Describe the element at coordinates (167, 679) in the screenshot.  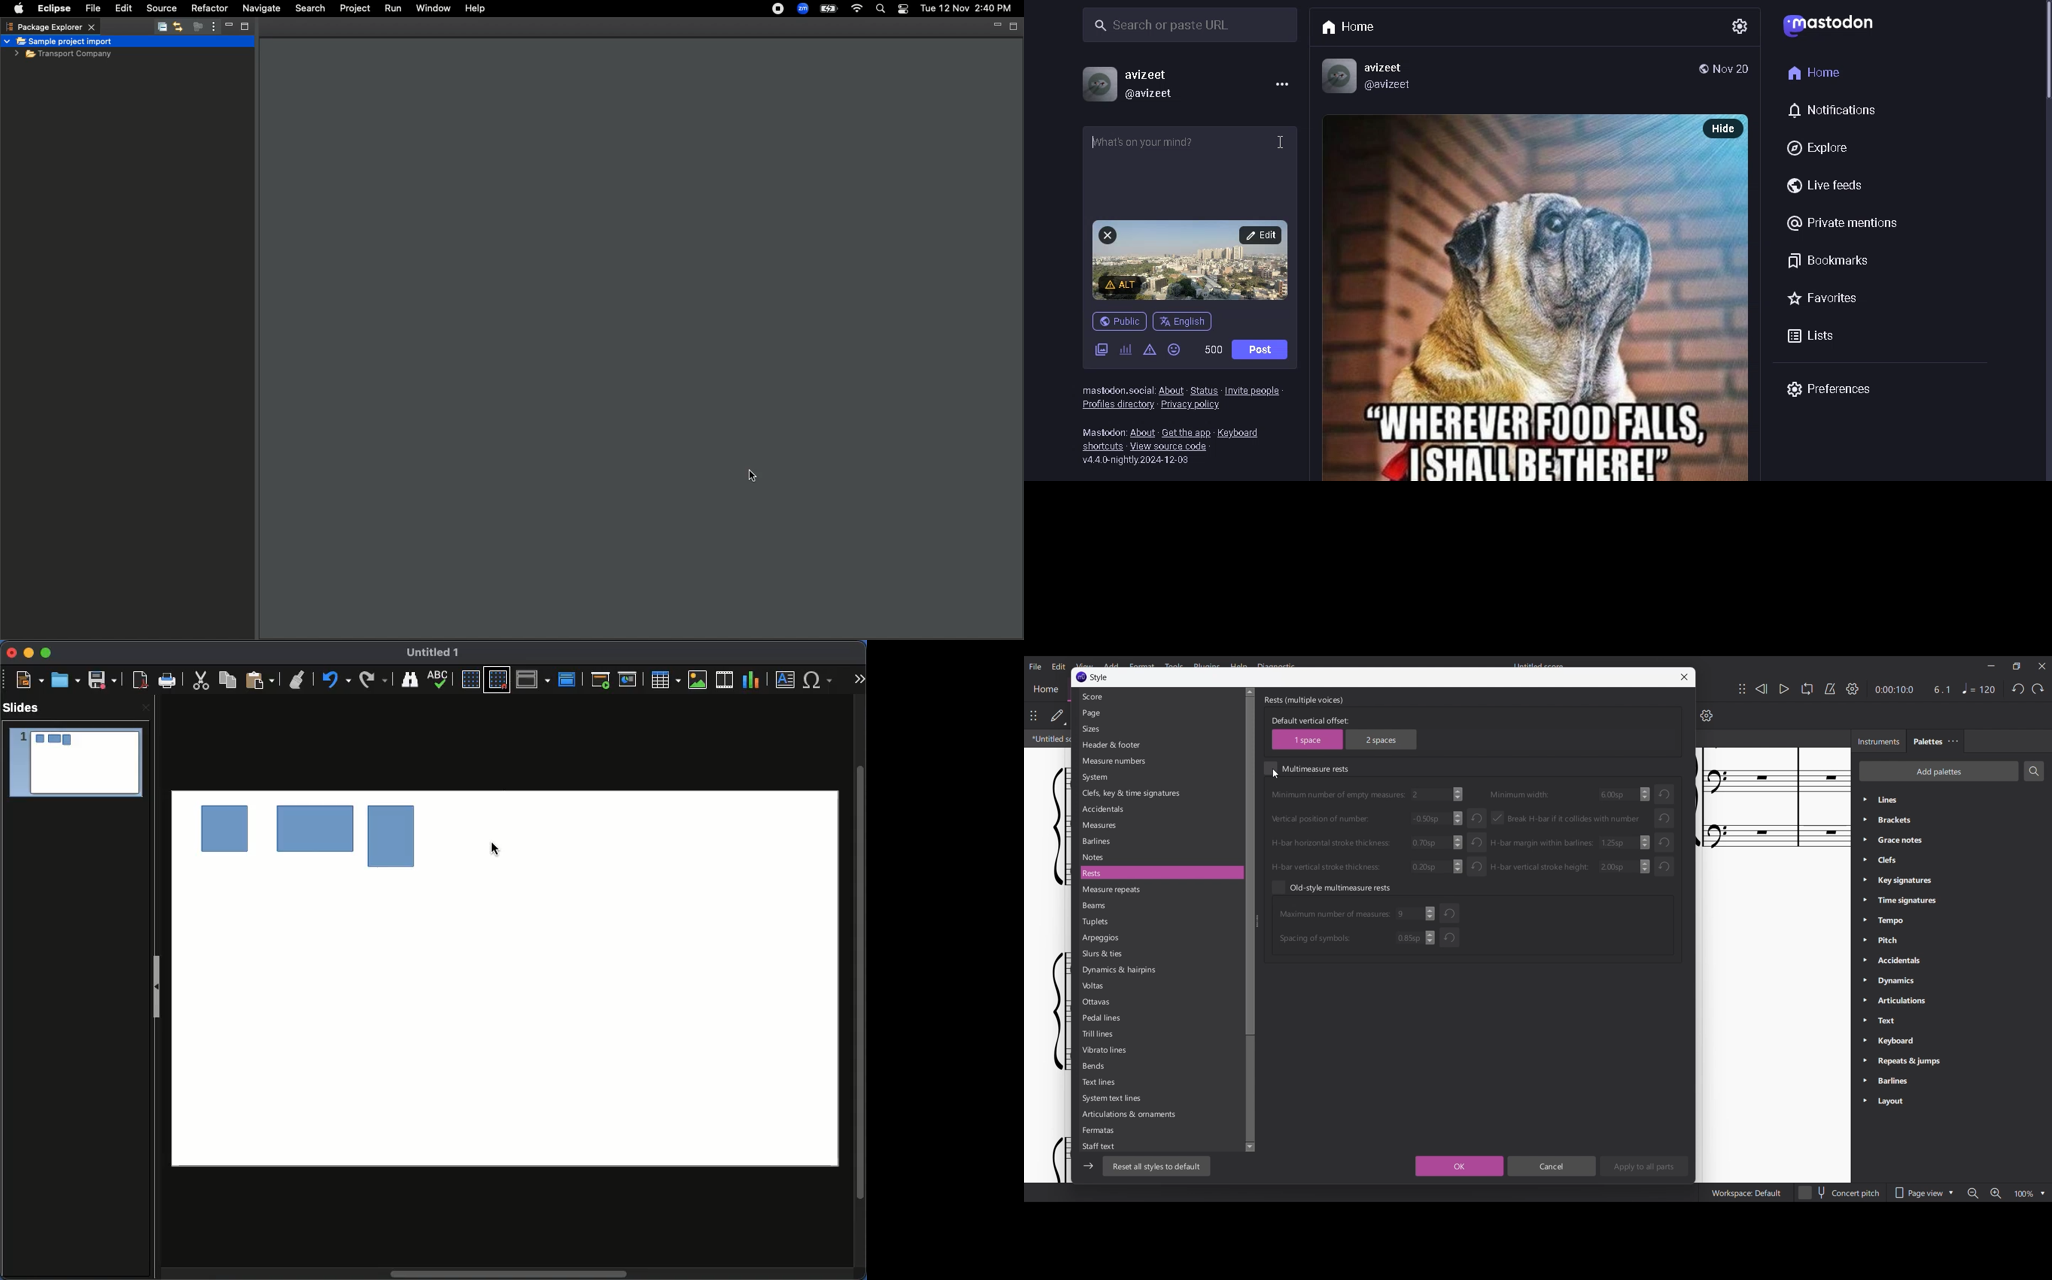
I see `Print` at that location.